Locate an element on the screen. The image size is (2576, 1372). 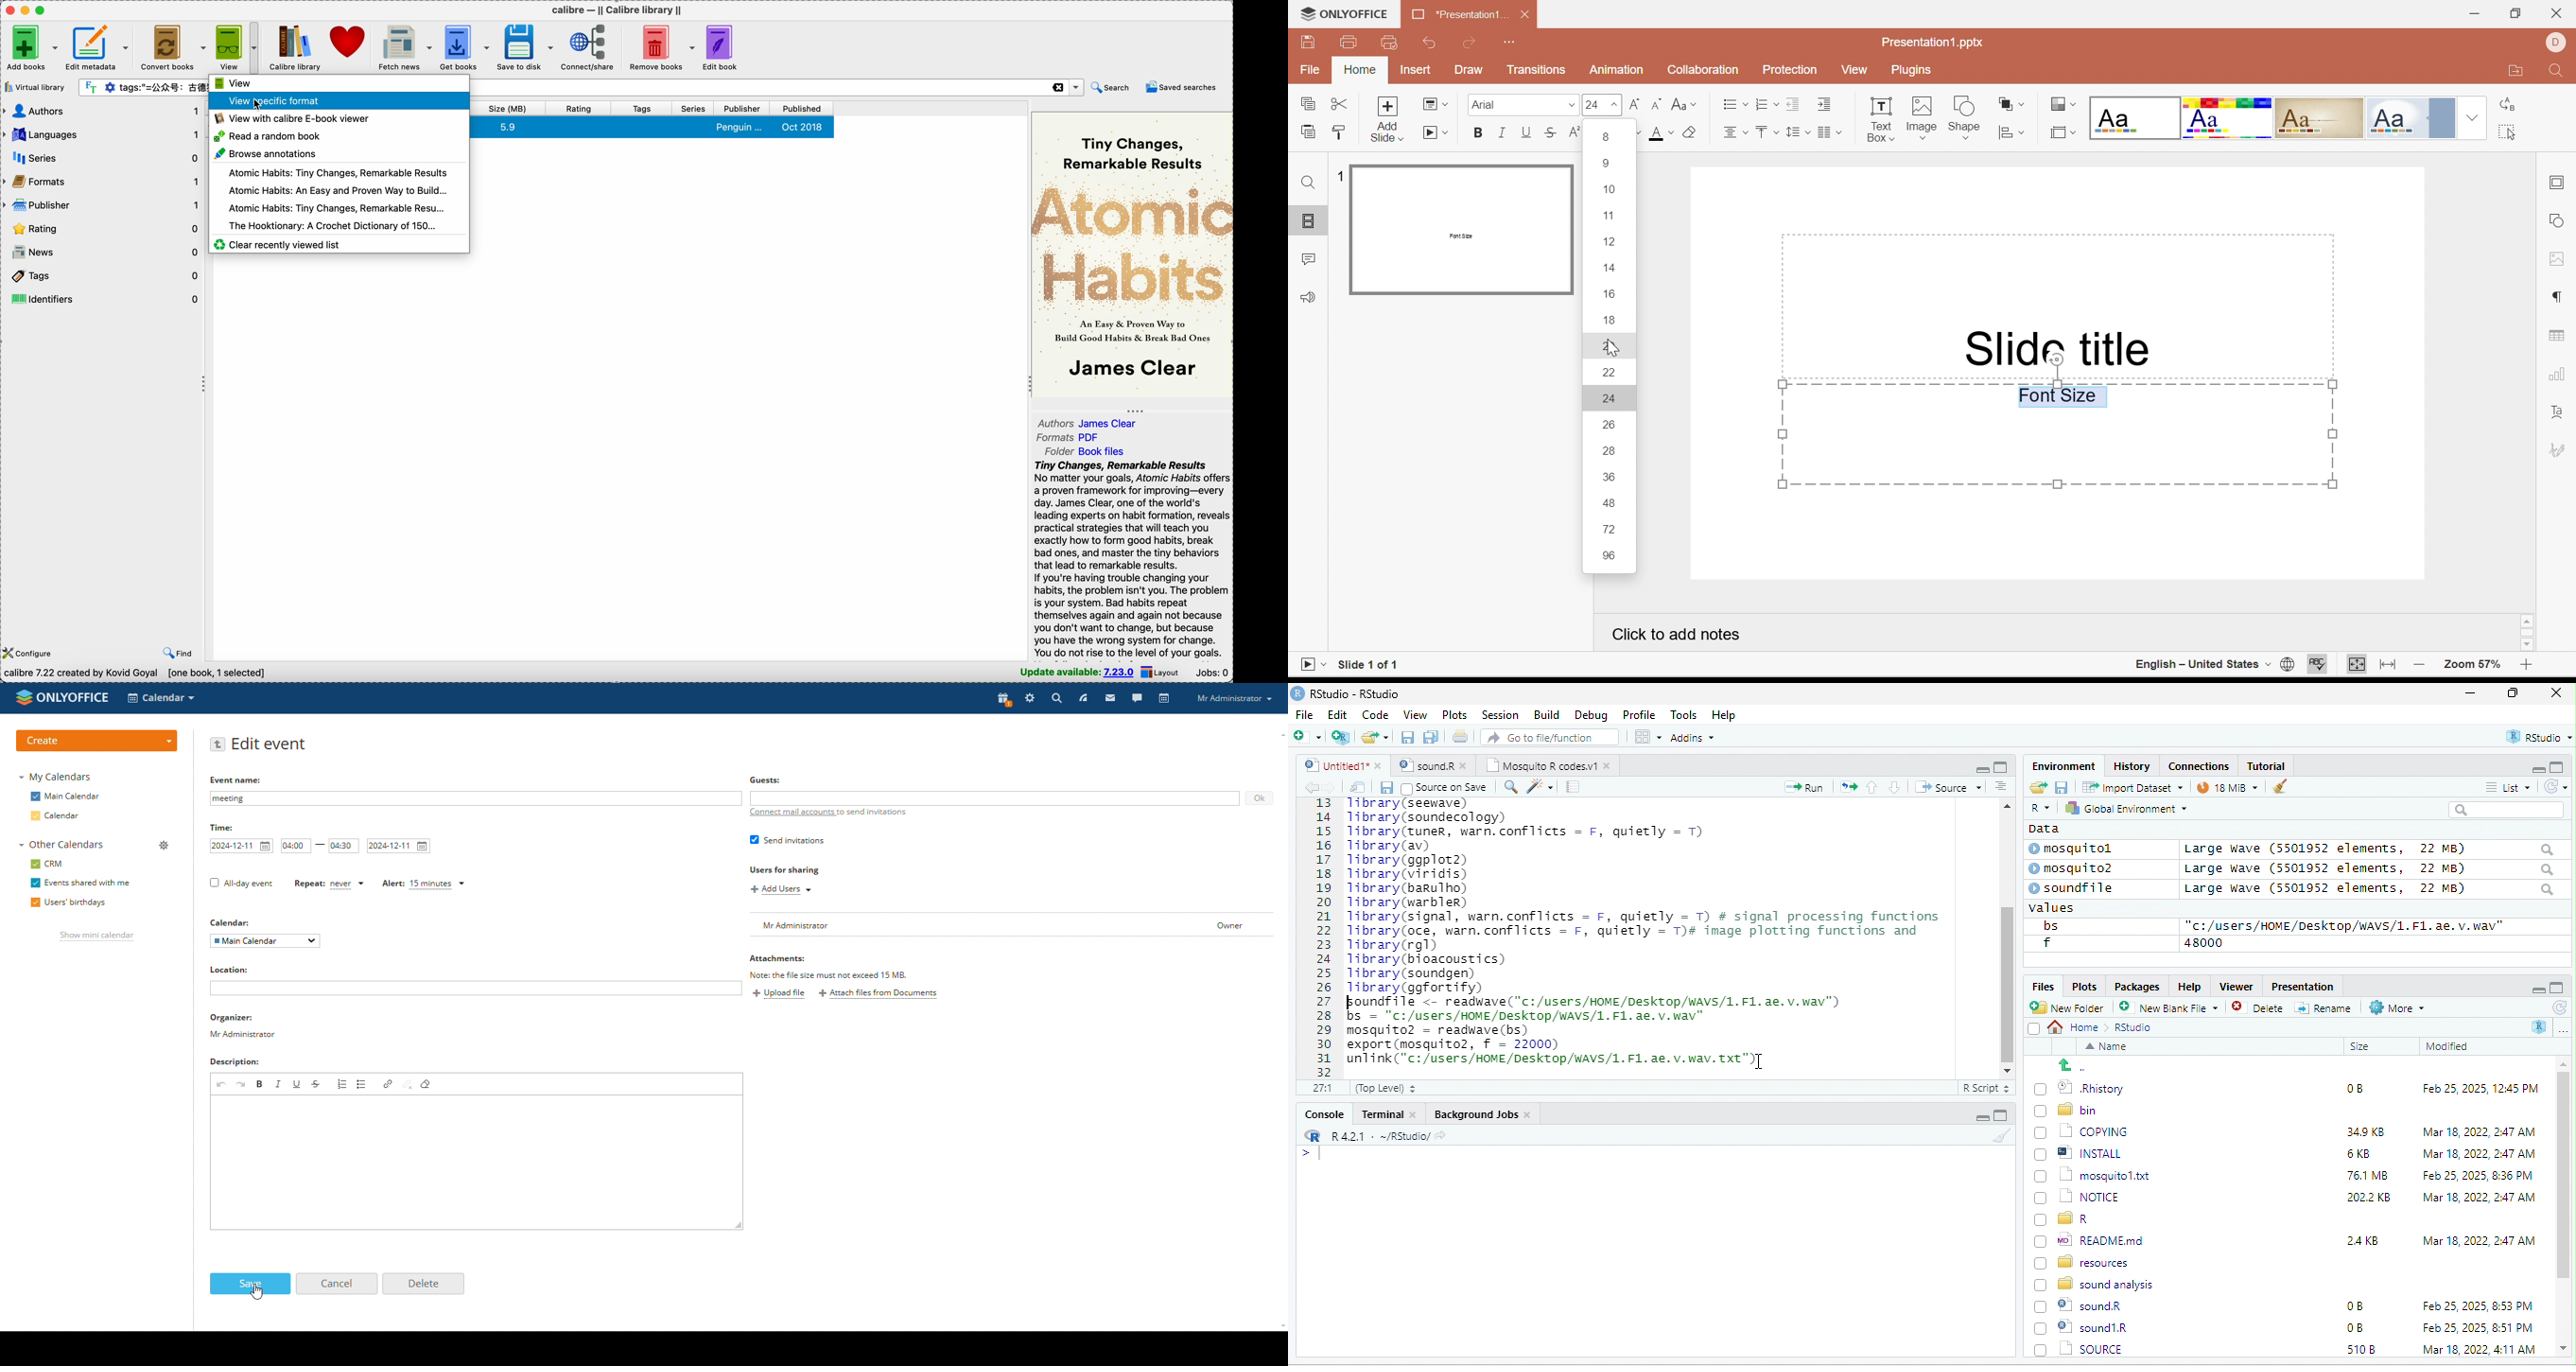
refresh is located at coordinates (2558, 1007).